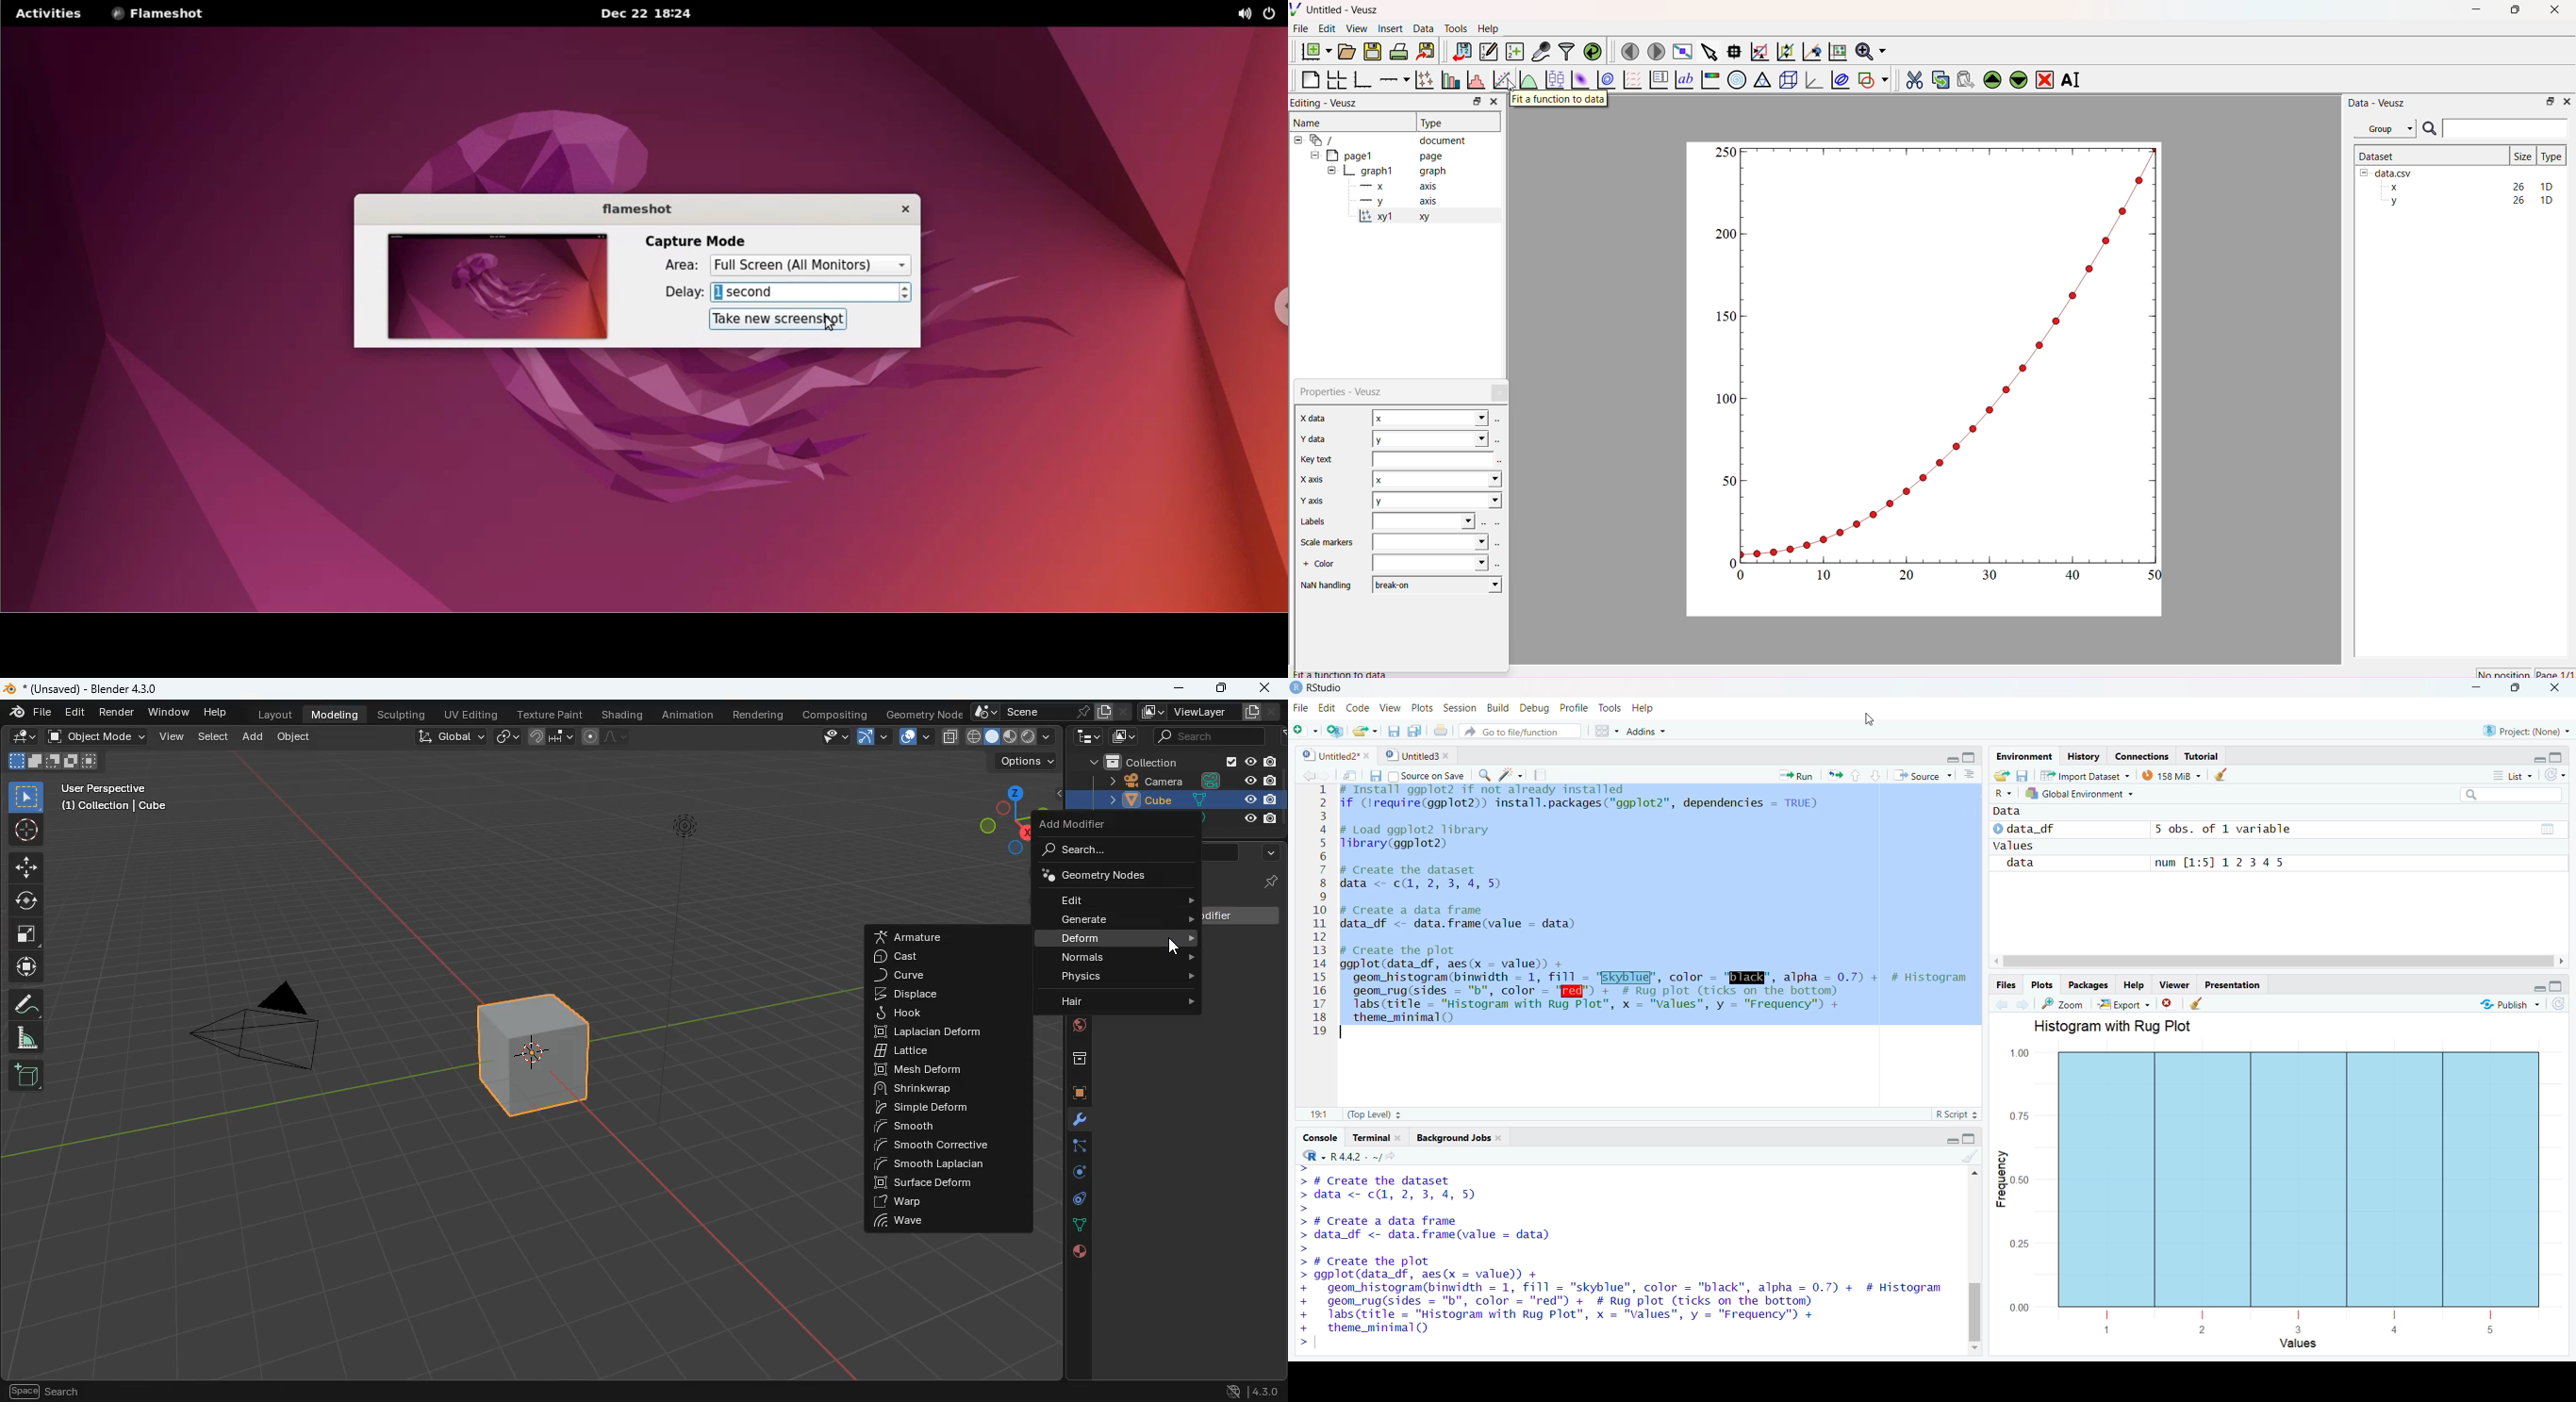 This screenshot has width=2576, height=1428. I want to click on close, so click(2557, 689).